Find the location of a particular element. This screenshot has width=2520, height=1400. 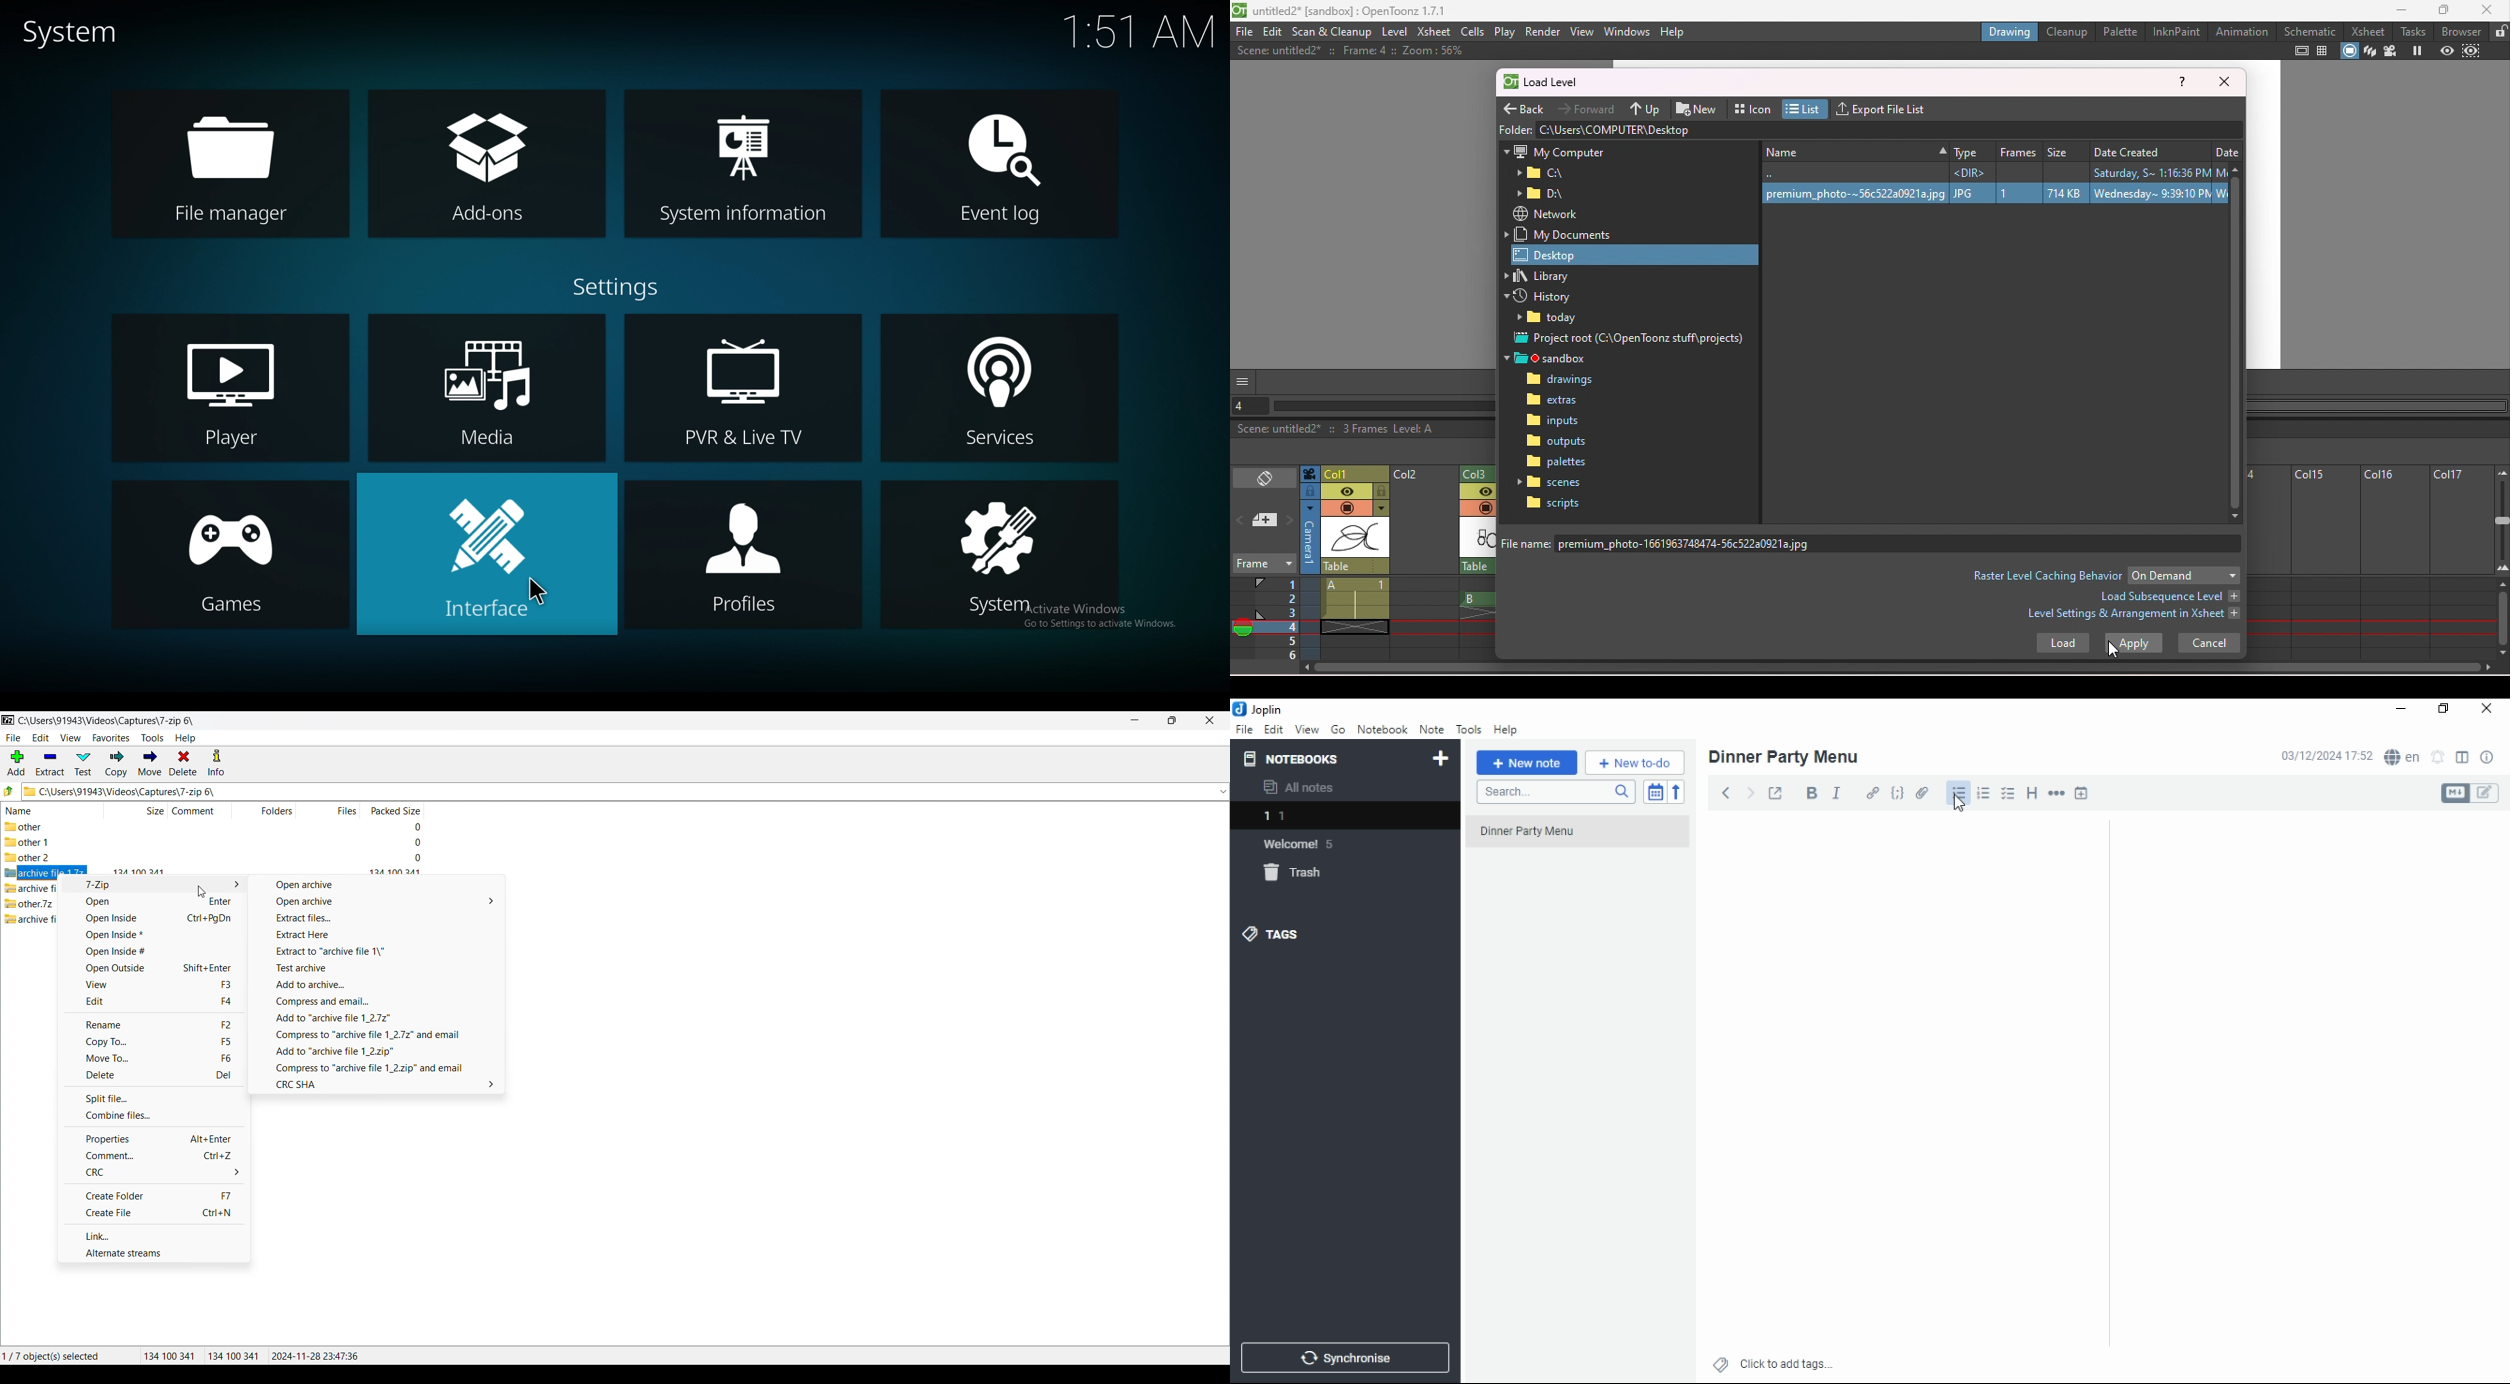

joplin is located at coordinates (1259, 709).